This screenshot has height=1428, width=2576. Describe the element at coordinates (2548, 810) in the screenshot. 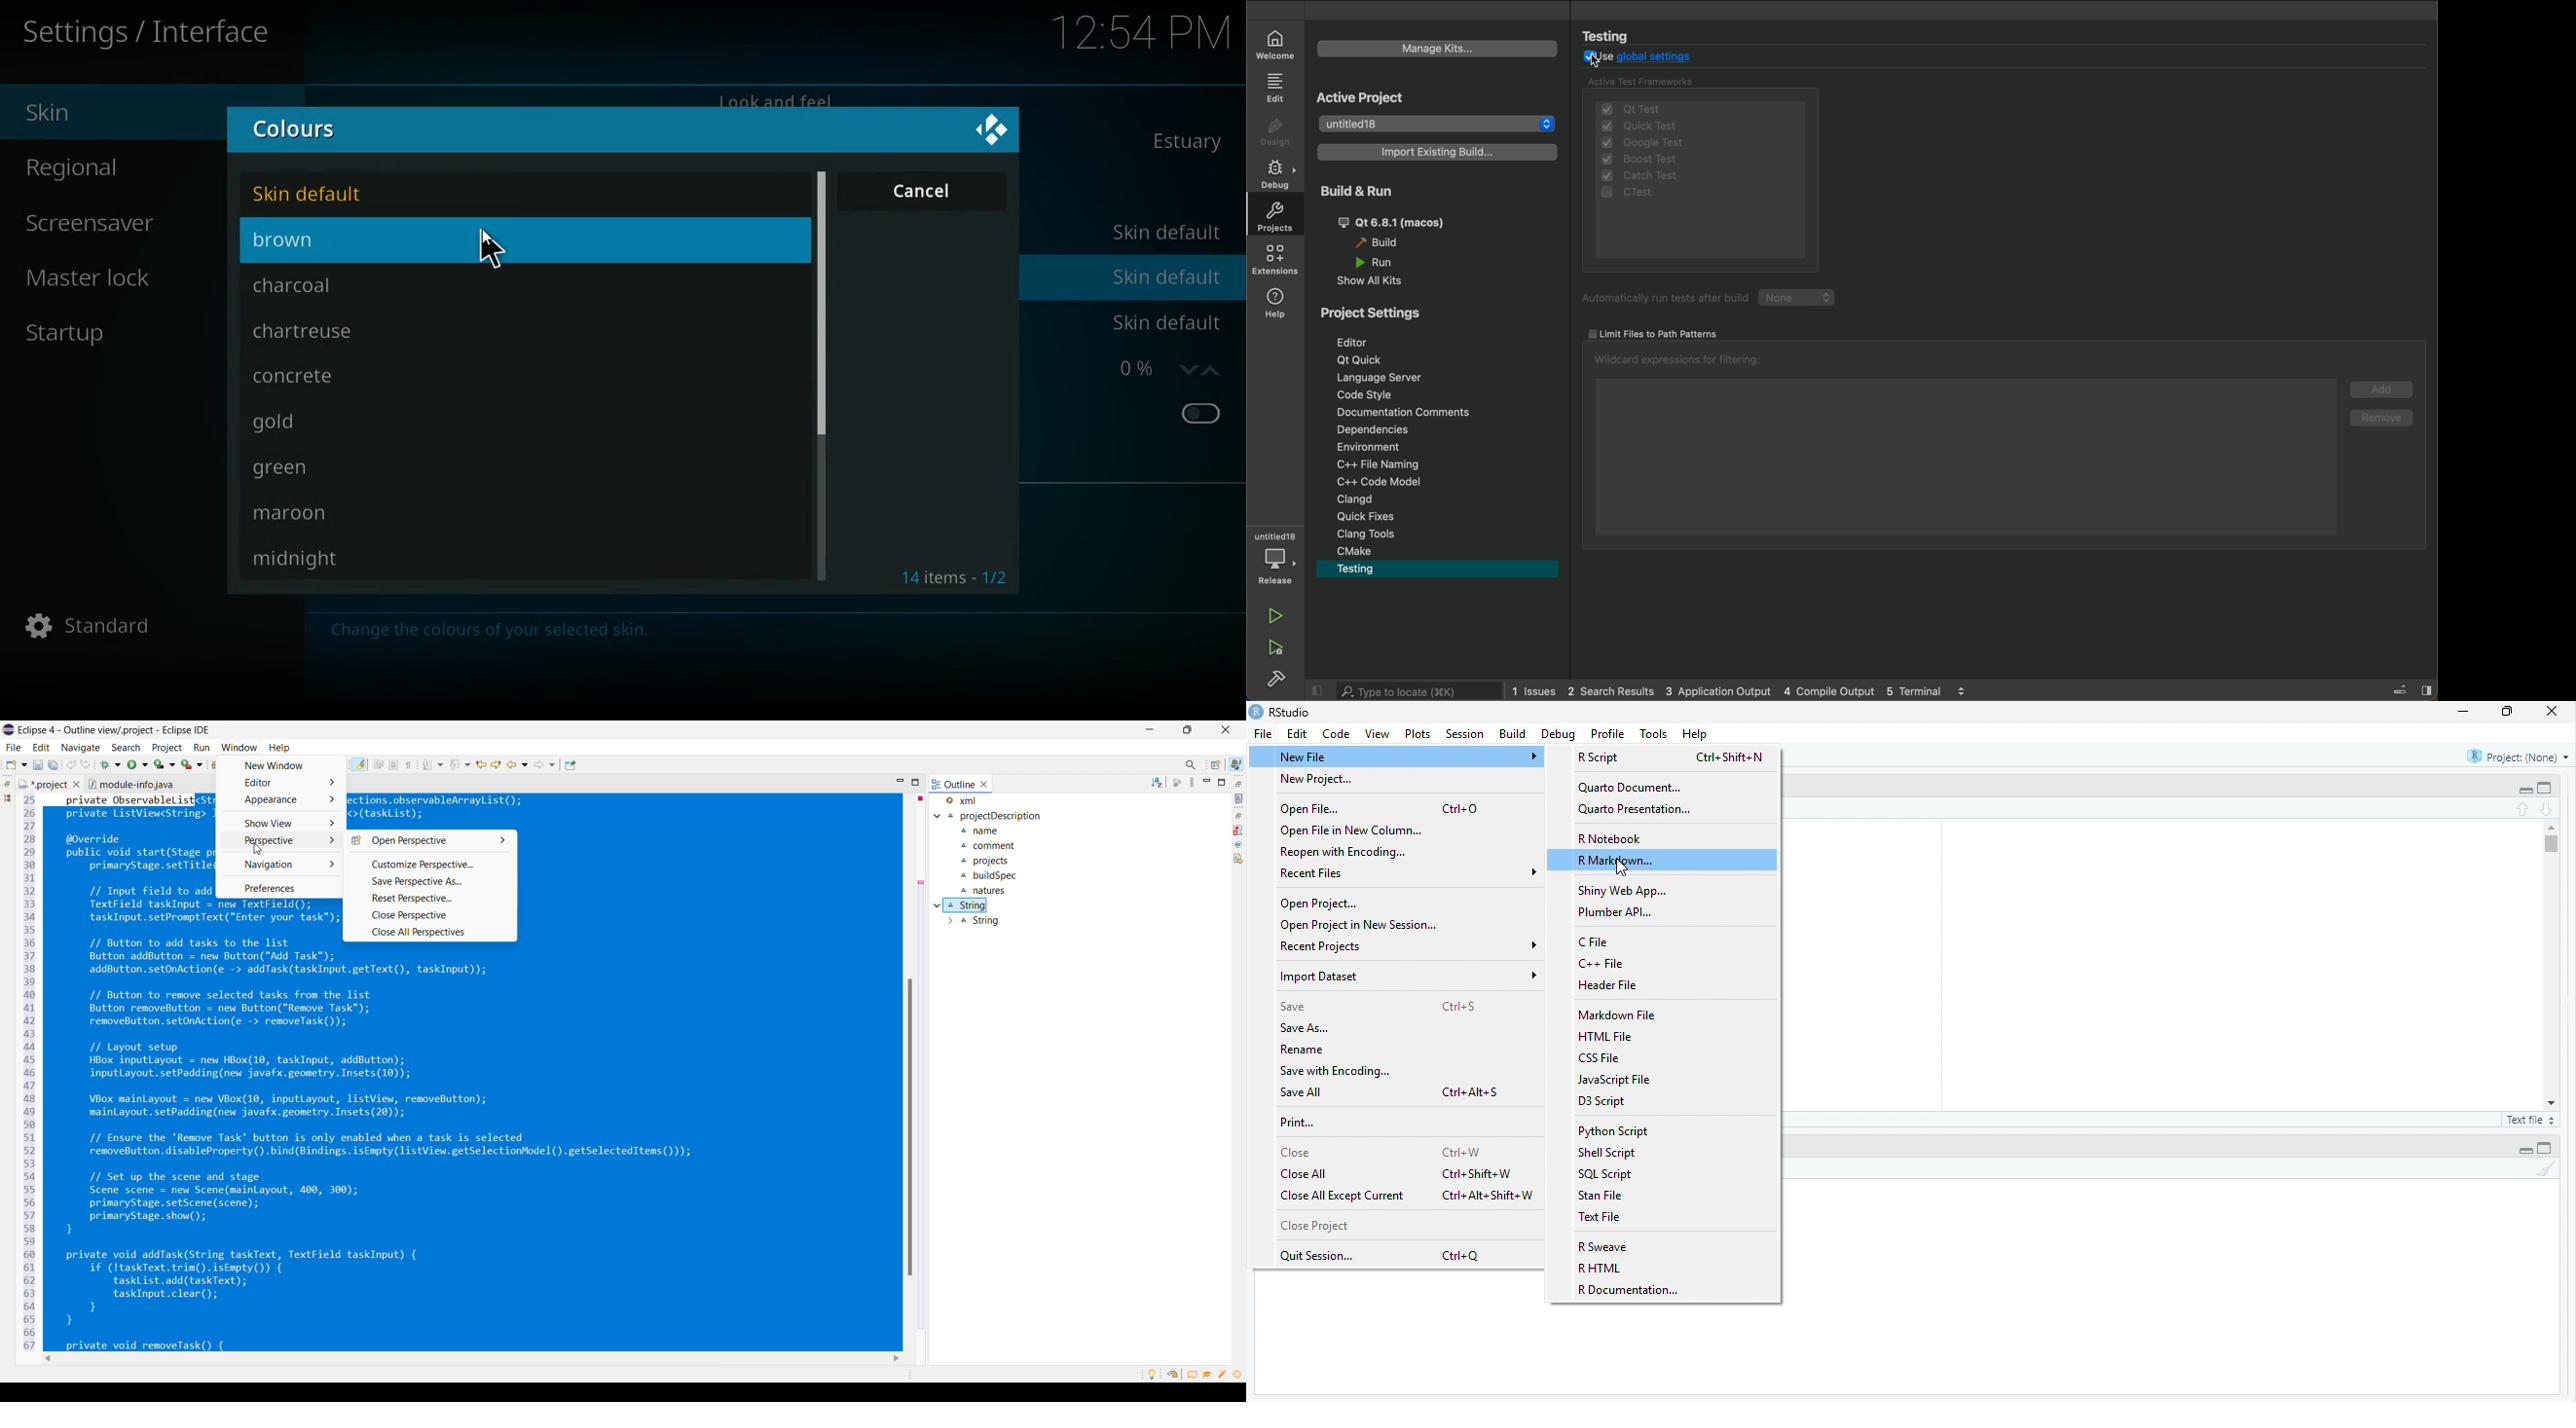

I see `down` at that location.